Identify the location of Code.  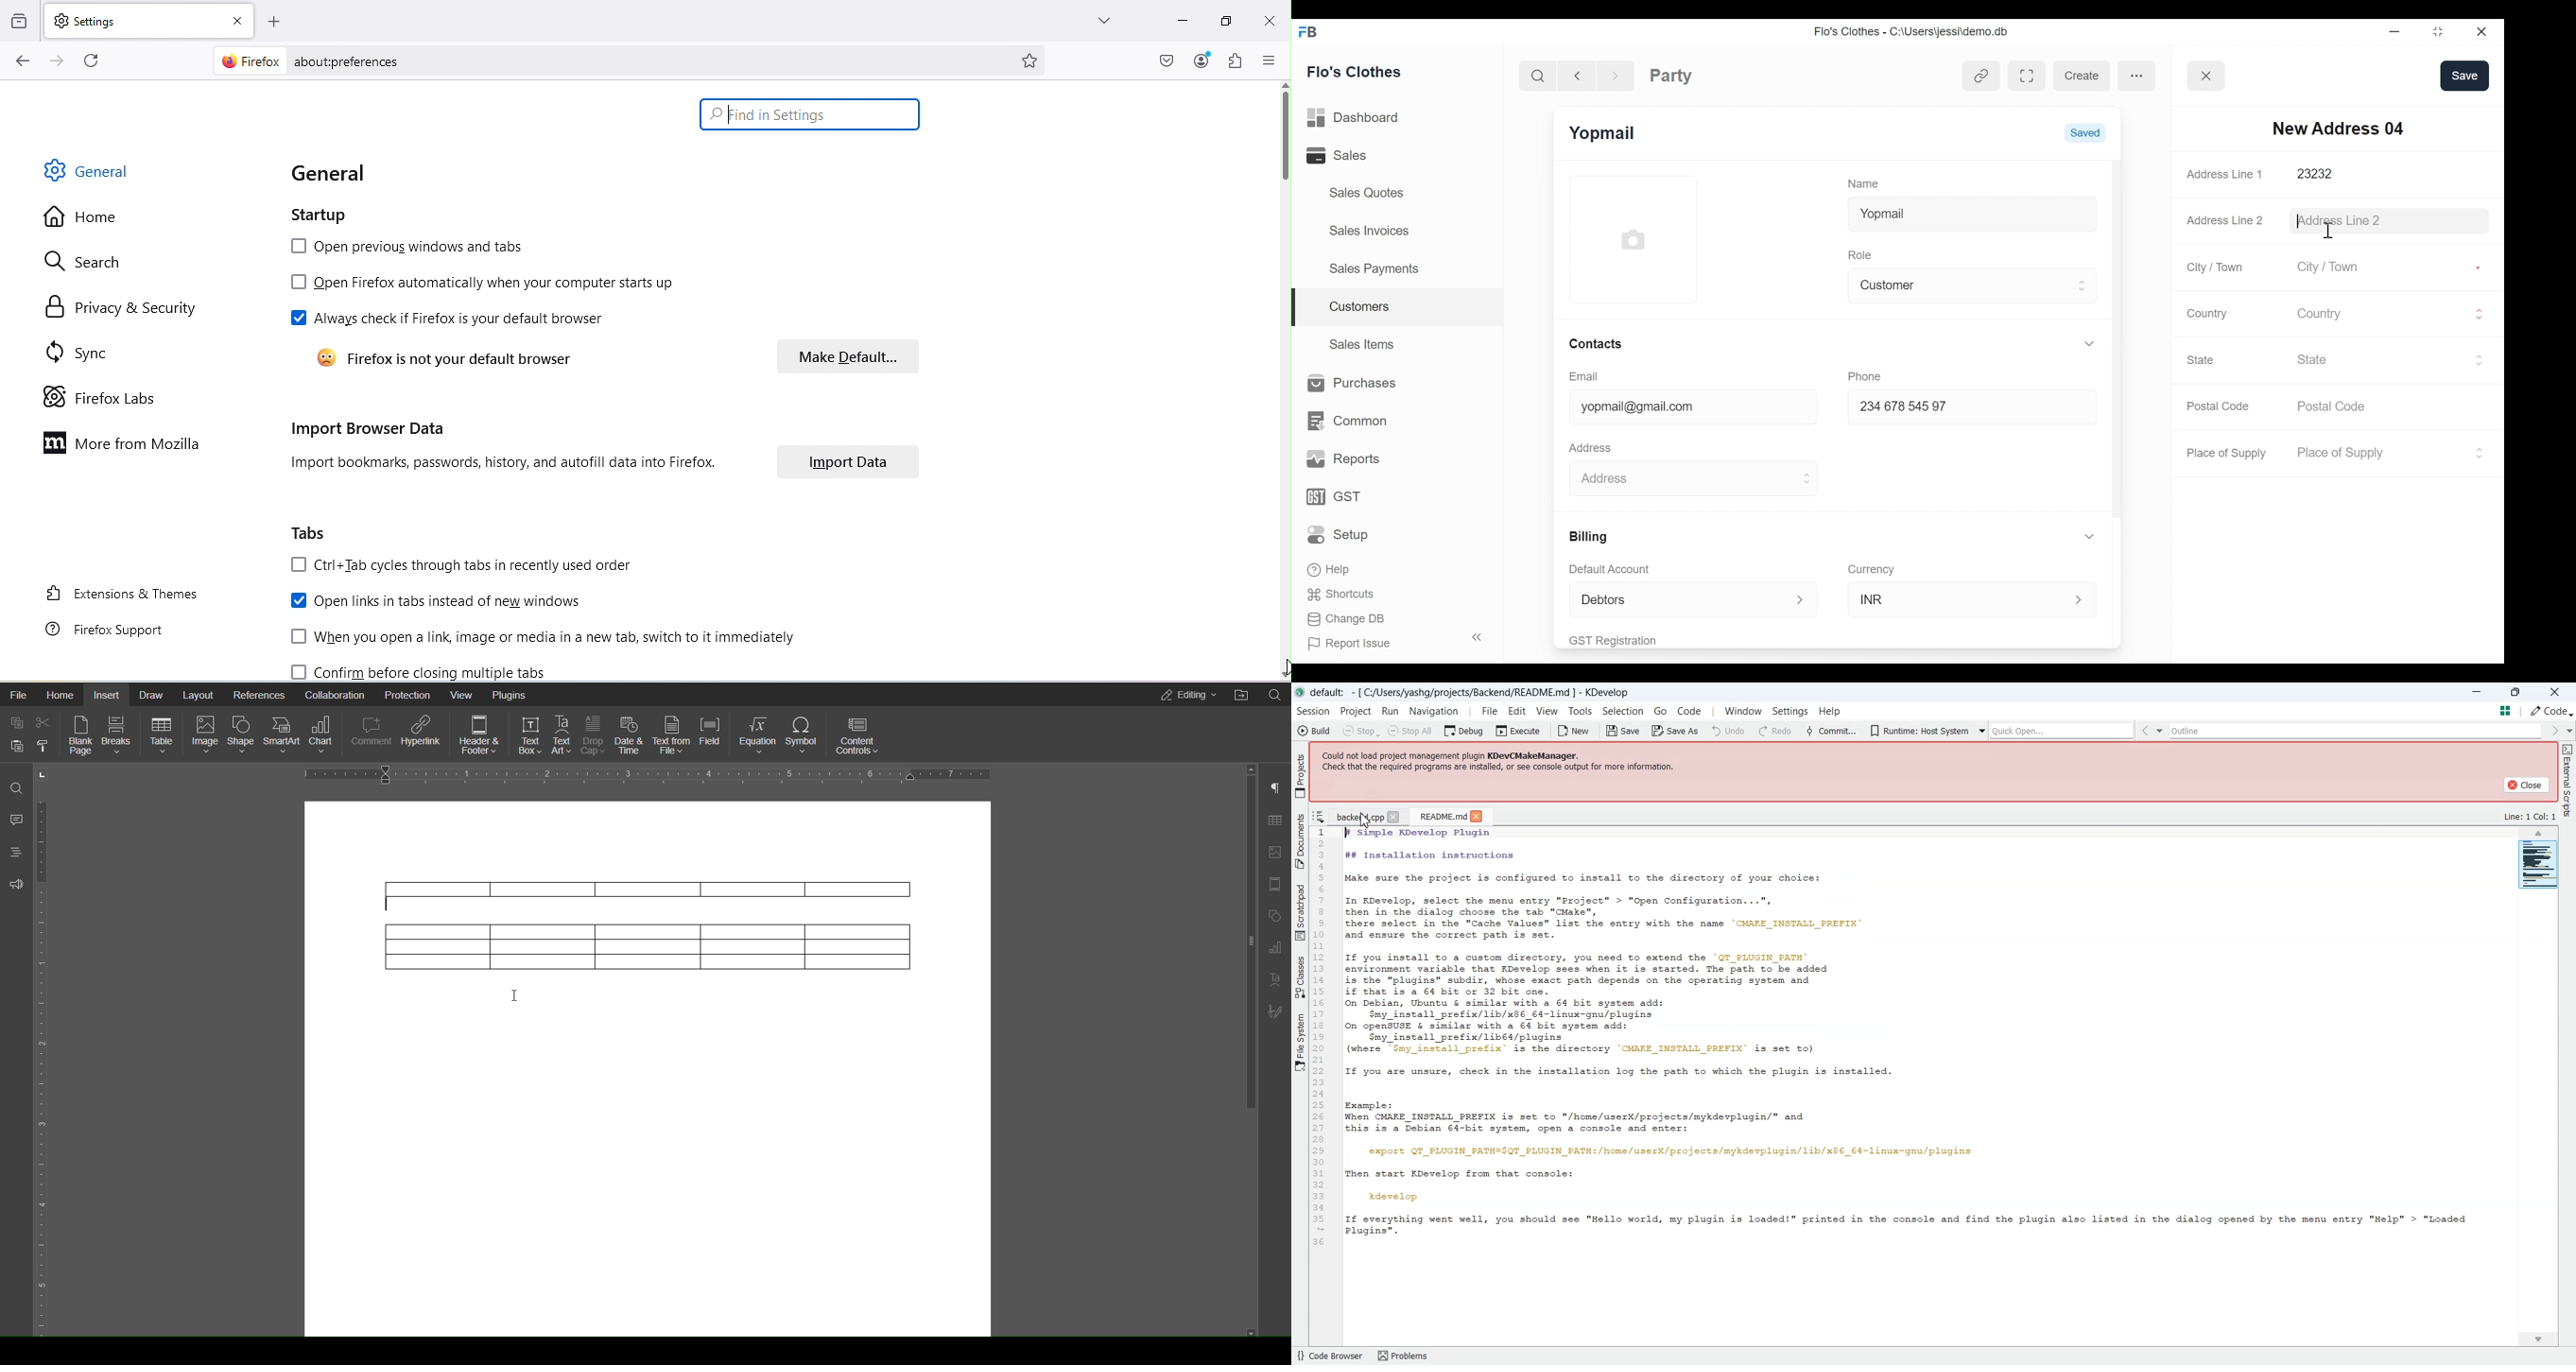
(2543, 711).